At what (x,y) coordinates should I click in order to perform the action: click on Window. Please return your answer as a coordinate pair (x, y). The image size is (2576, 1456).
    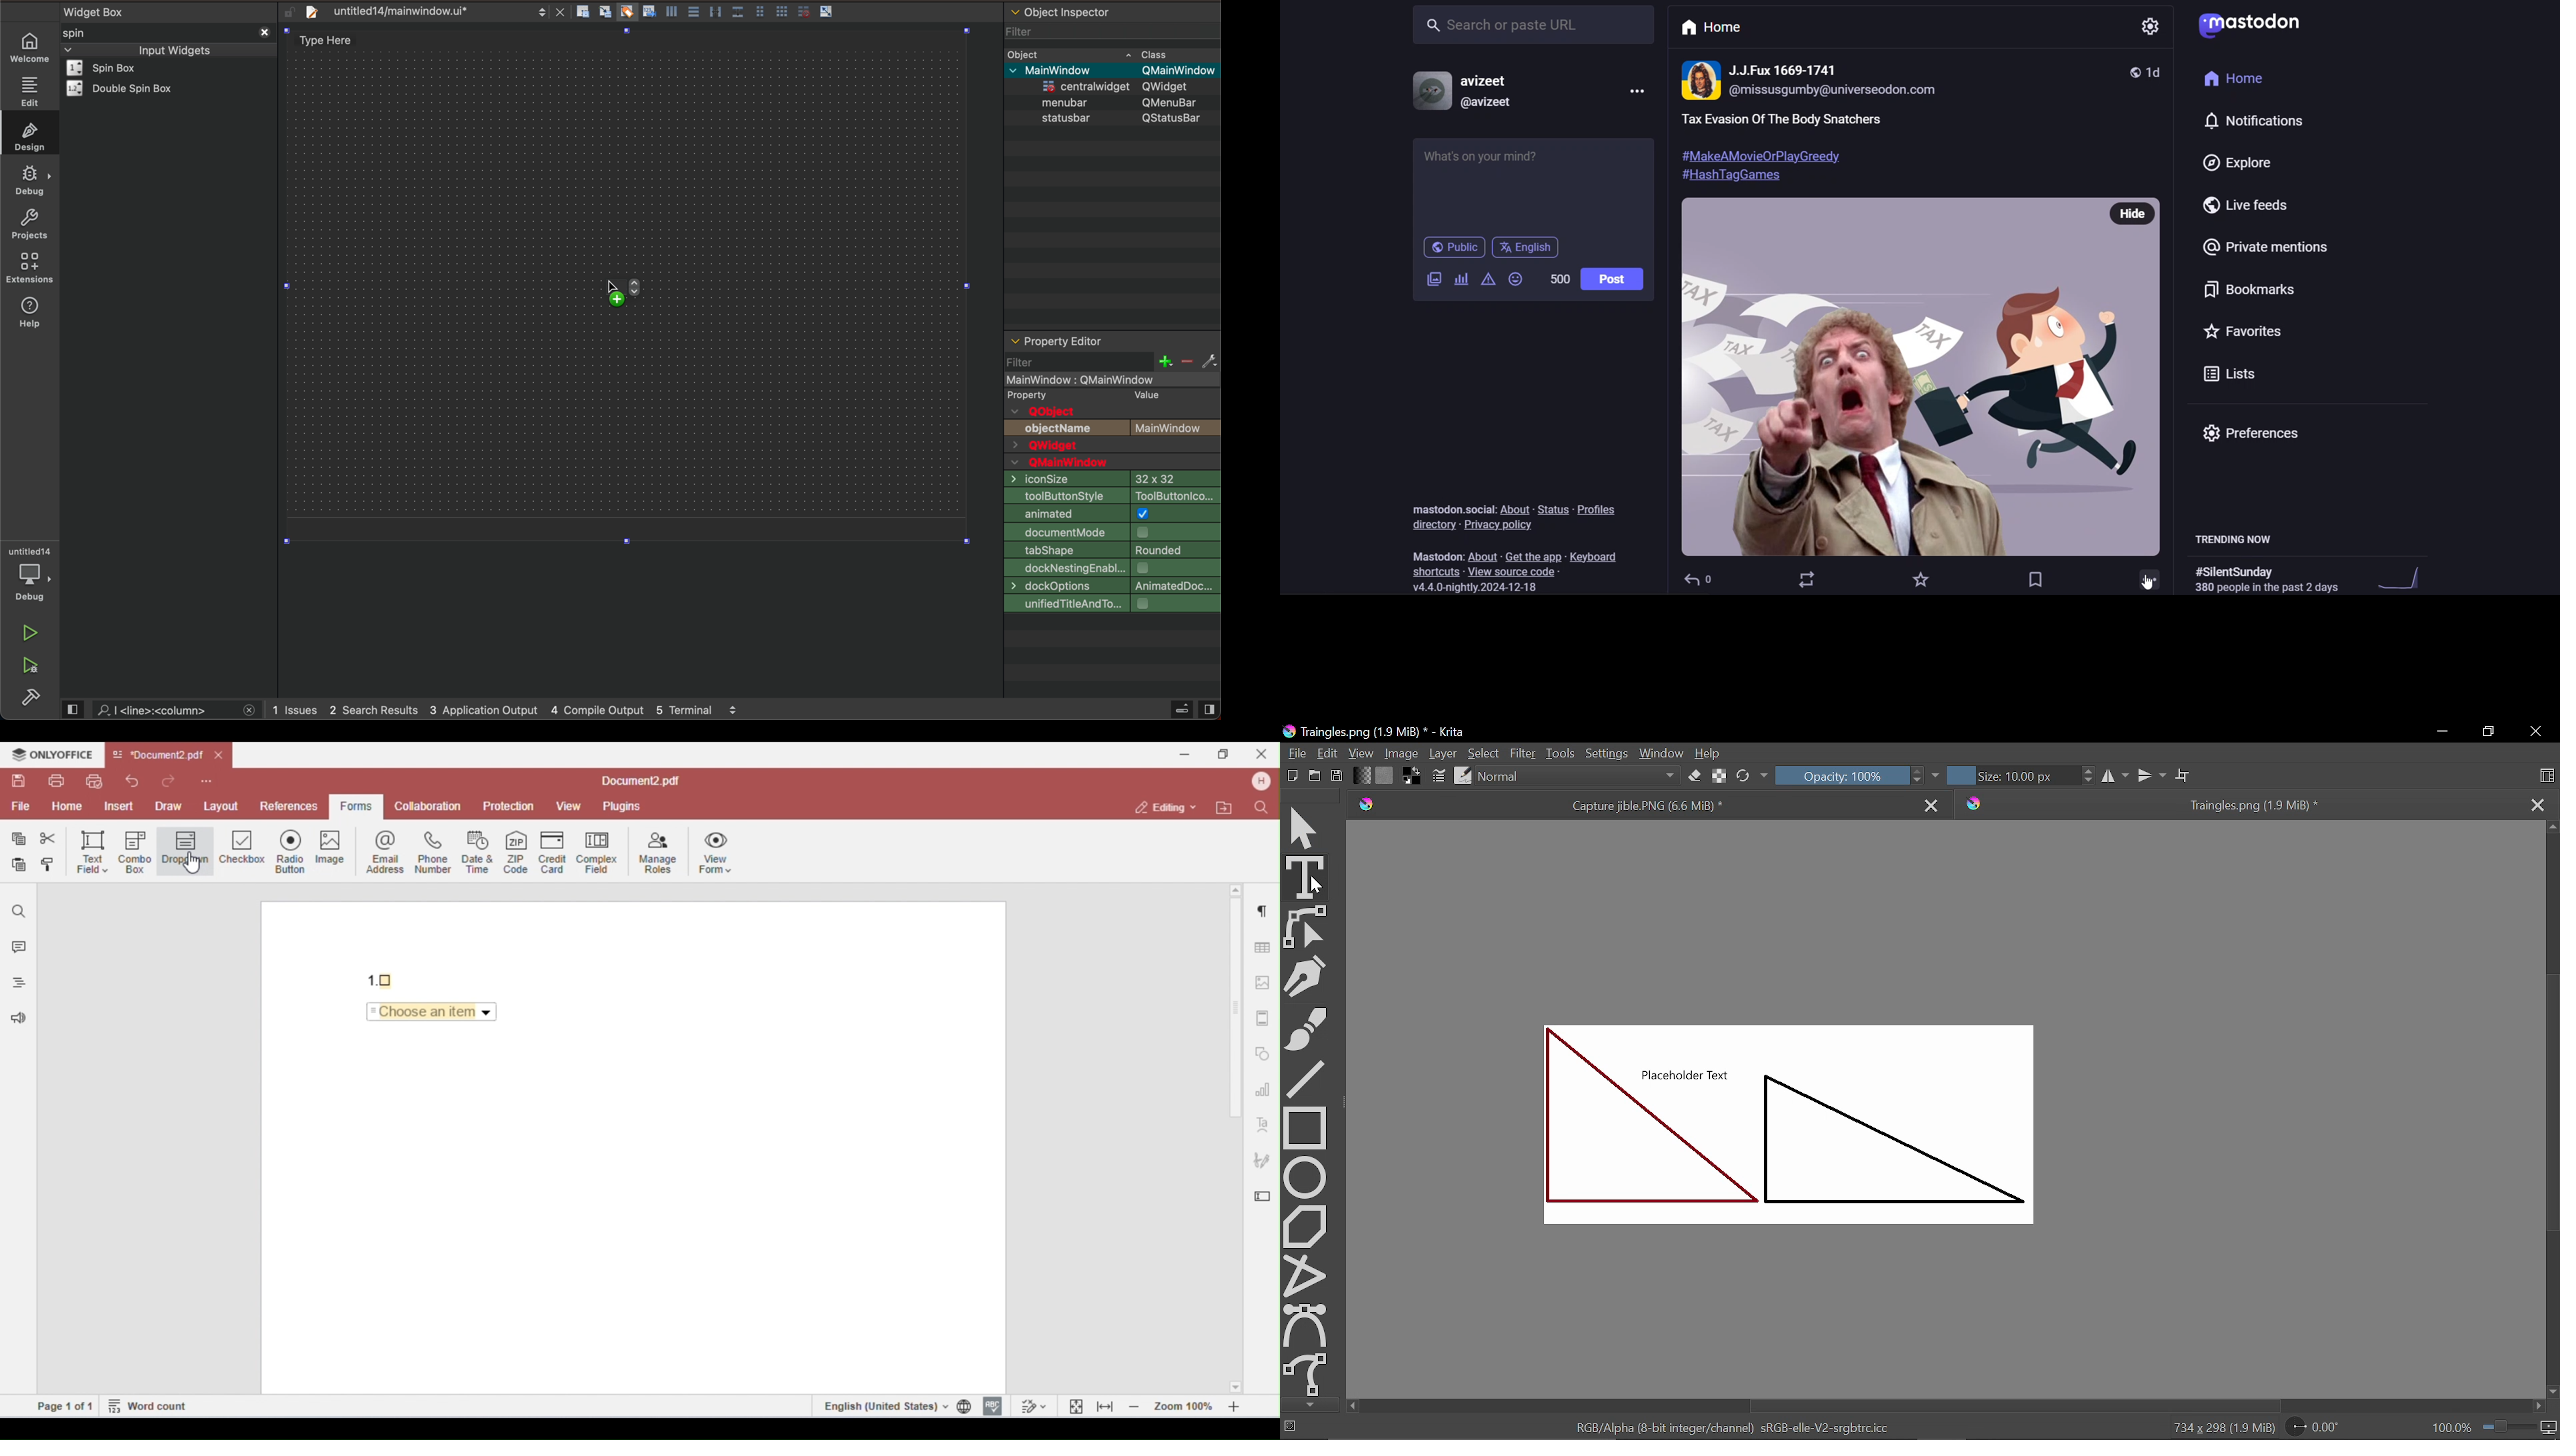
    Looking at the image, I should click on (1660, 753).